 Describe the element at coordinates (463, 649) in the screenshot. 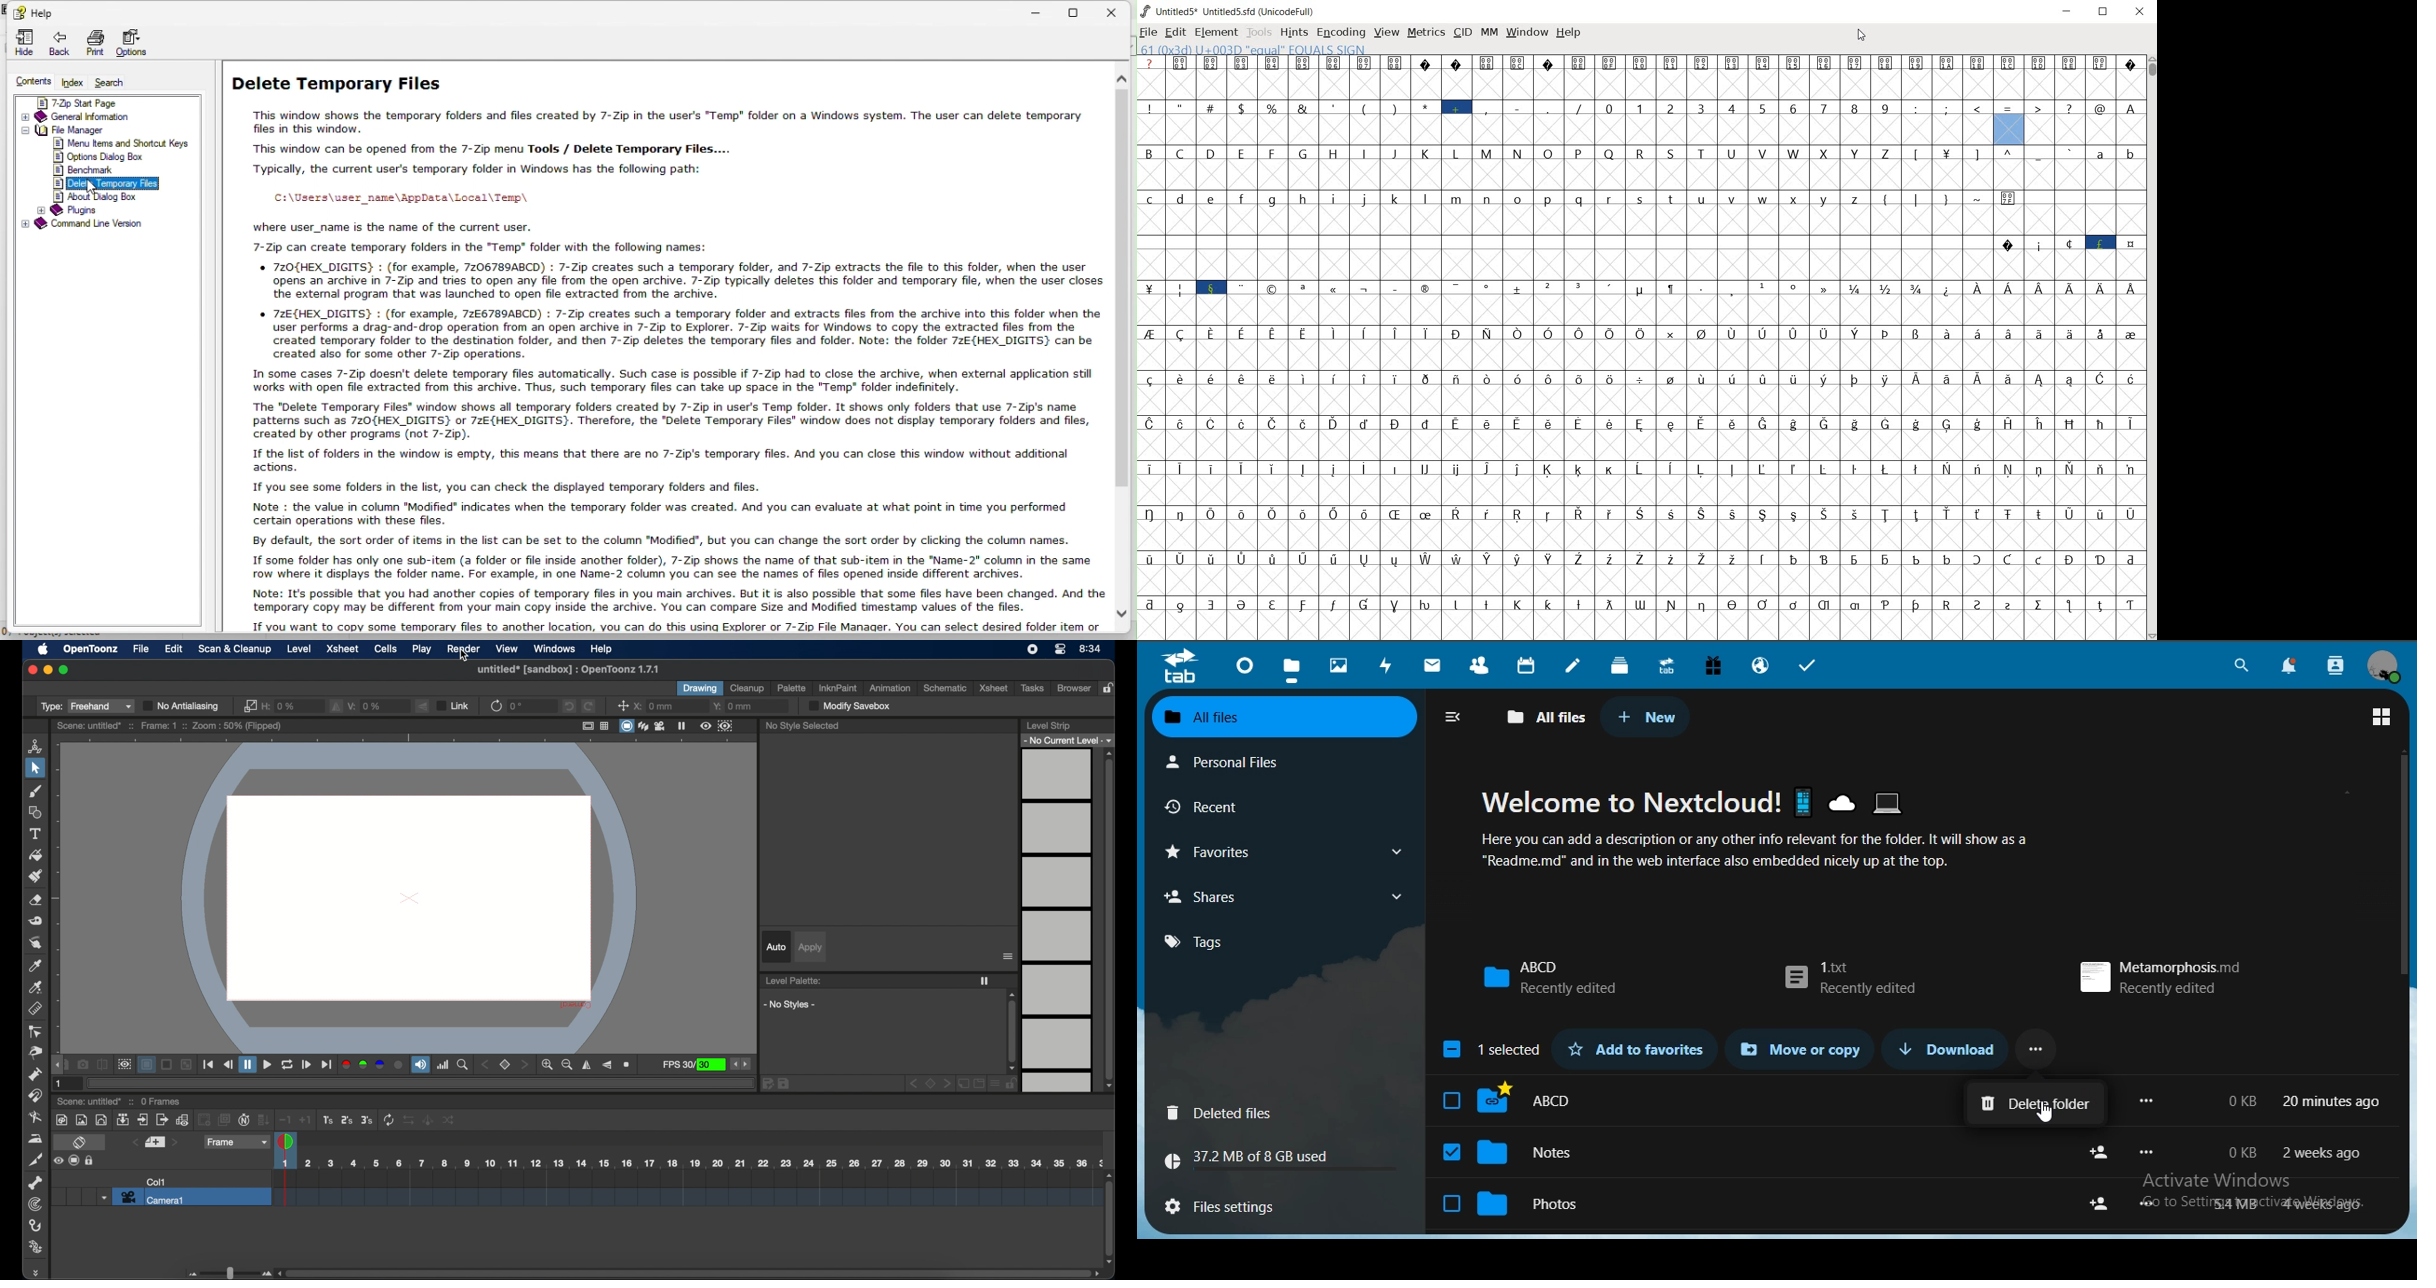

I see `render` at that location.